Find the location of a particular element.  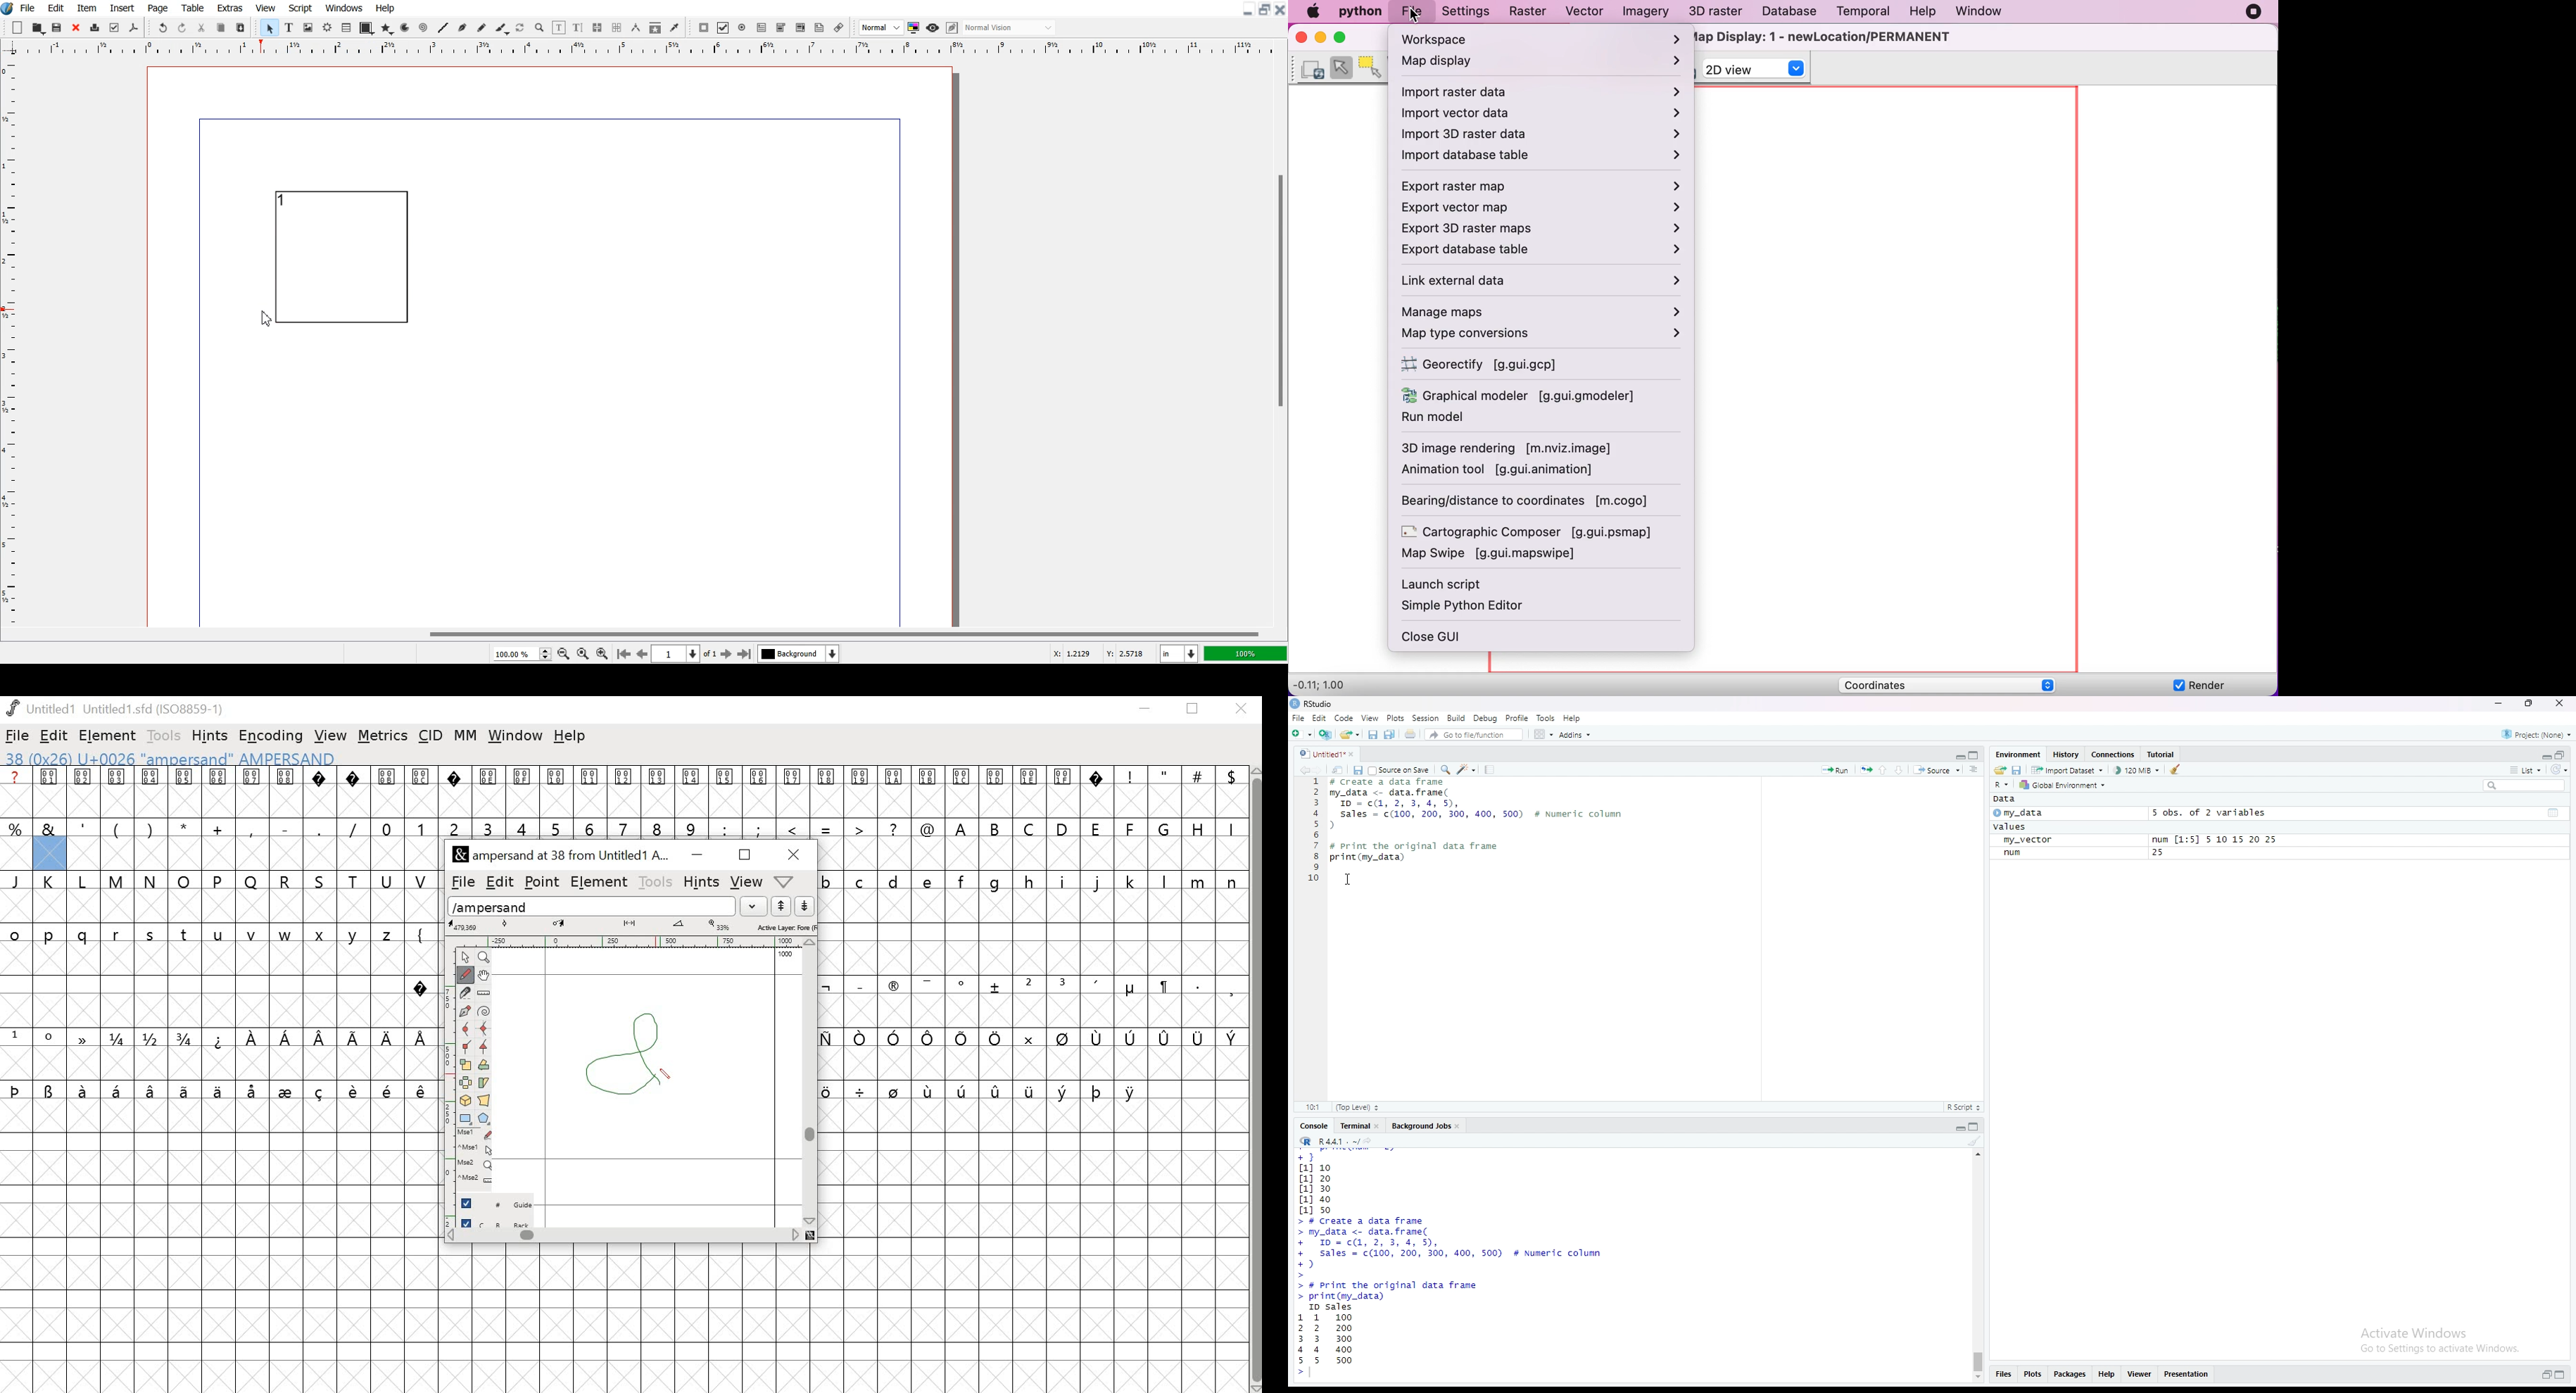

plots is located at coordinates (2034, 1377).